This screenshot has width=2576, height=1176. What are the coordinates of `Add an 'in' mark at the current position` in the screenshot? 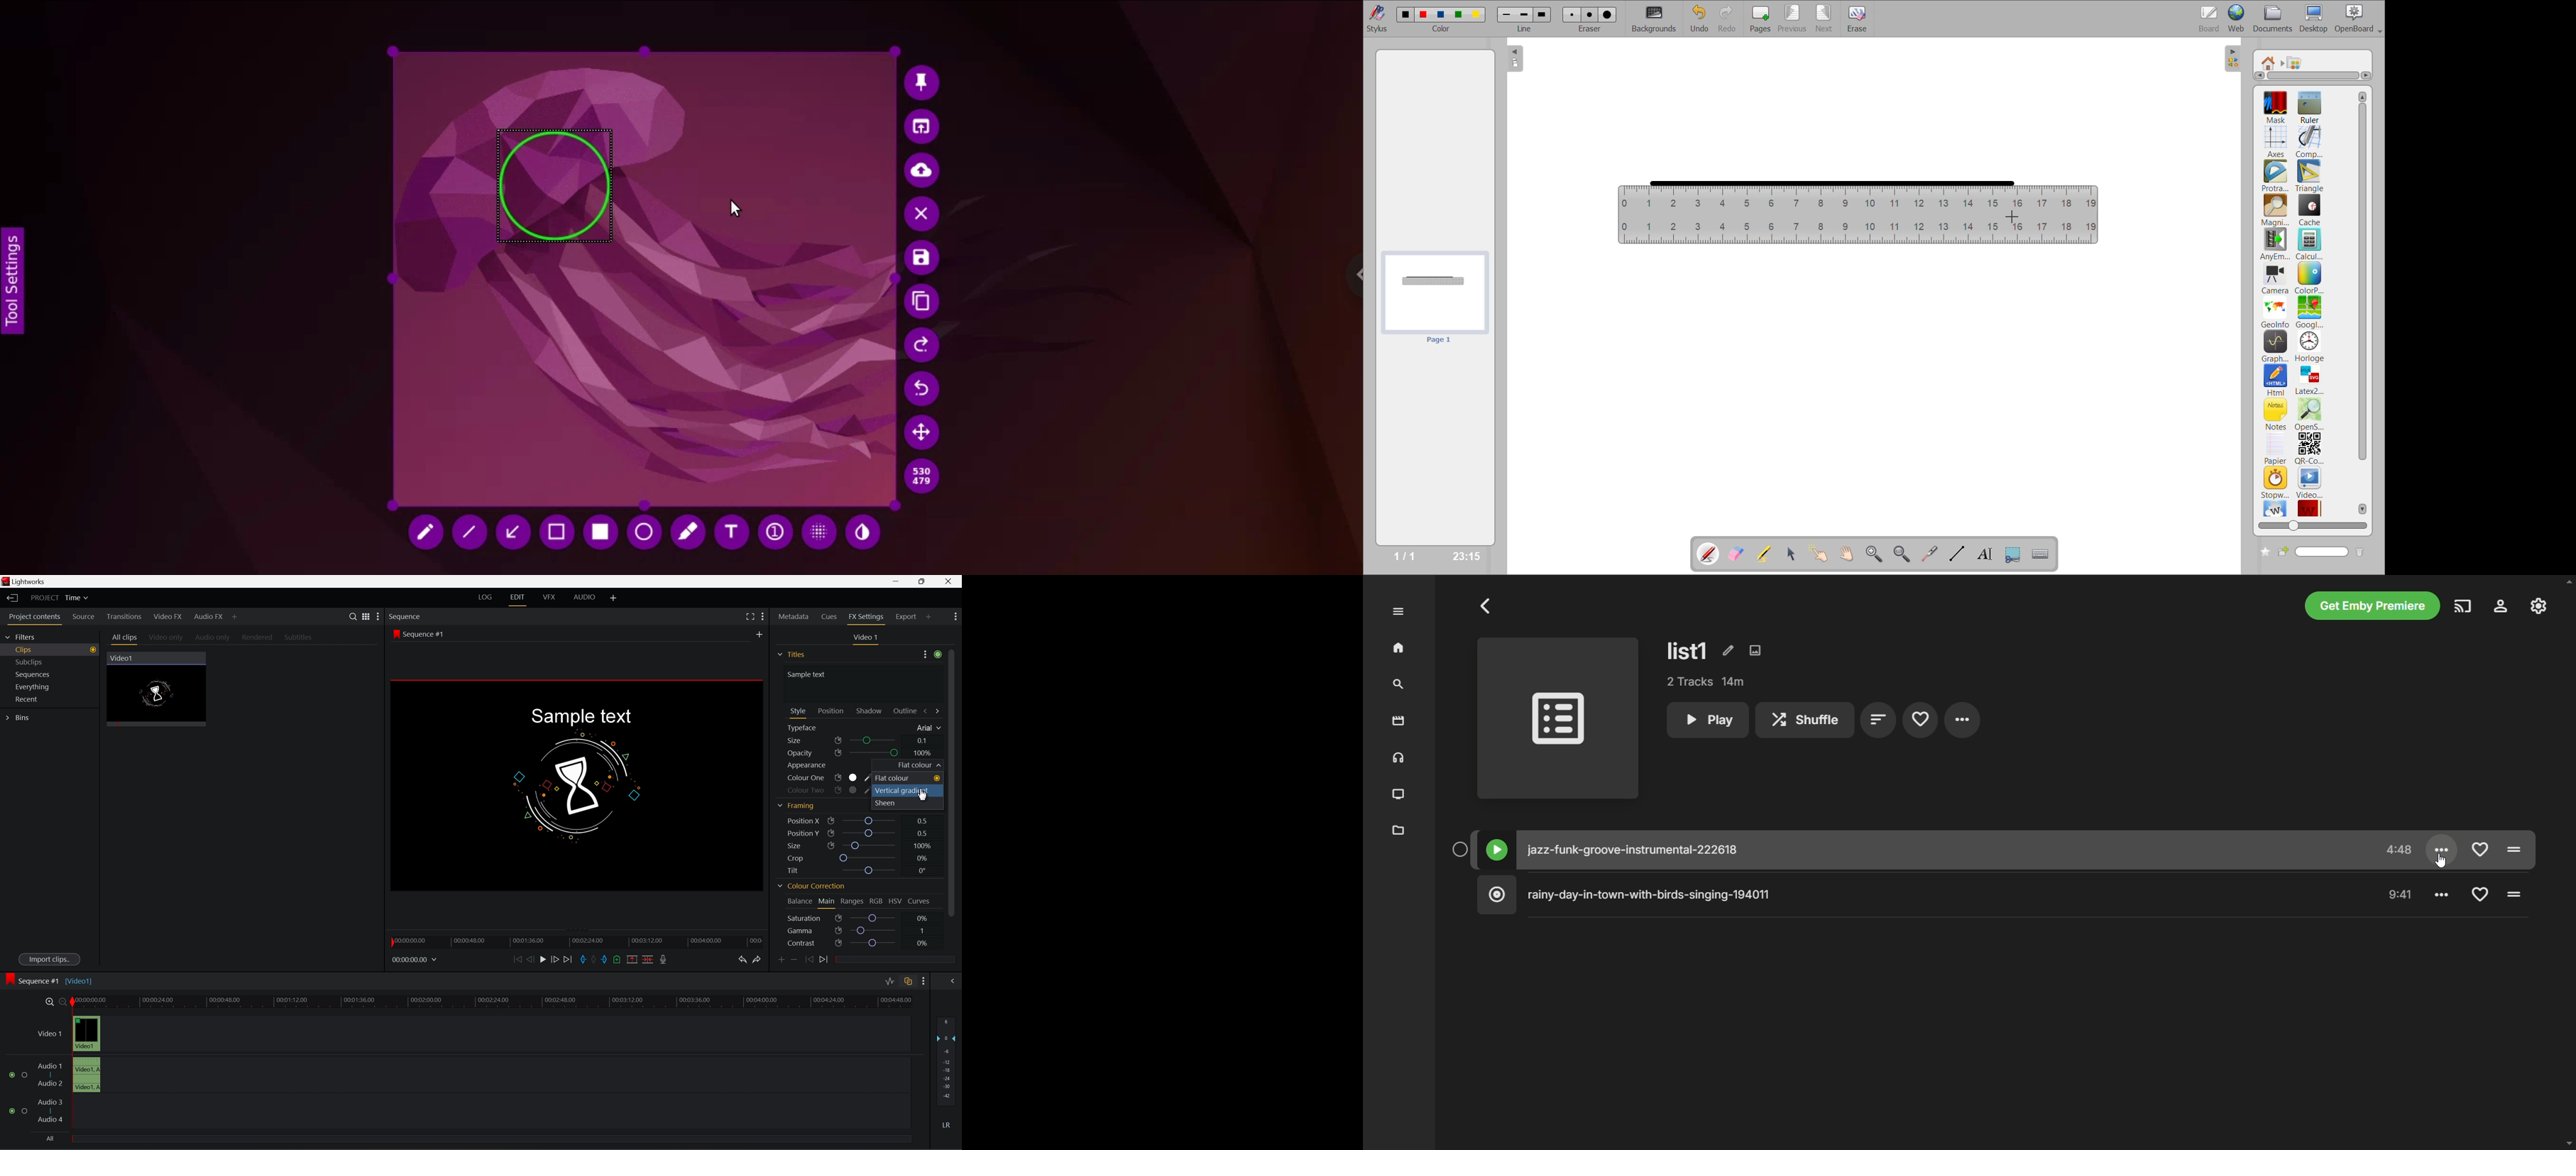 It's located at (584, 960).